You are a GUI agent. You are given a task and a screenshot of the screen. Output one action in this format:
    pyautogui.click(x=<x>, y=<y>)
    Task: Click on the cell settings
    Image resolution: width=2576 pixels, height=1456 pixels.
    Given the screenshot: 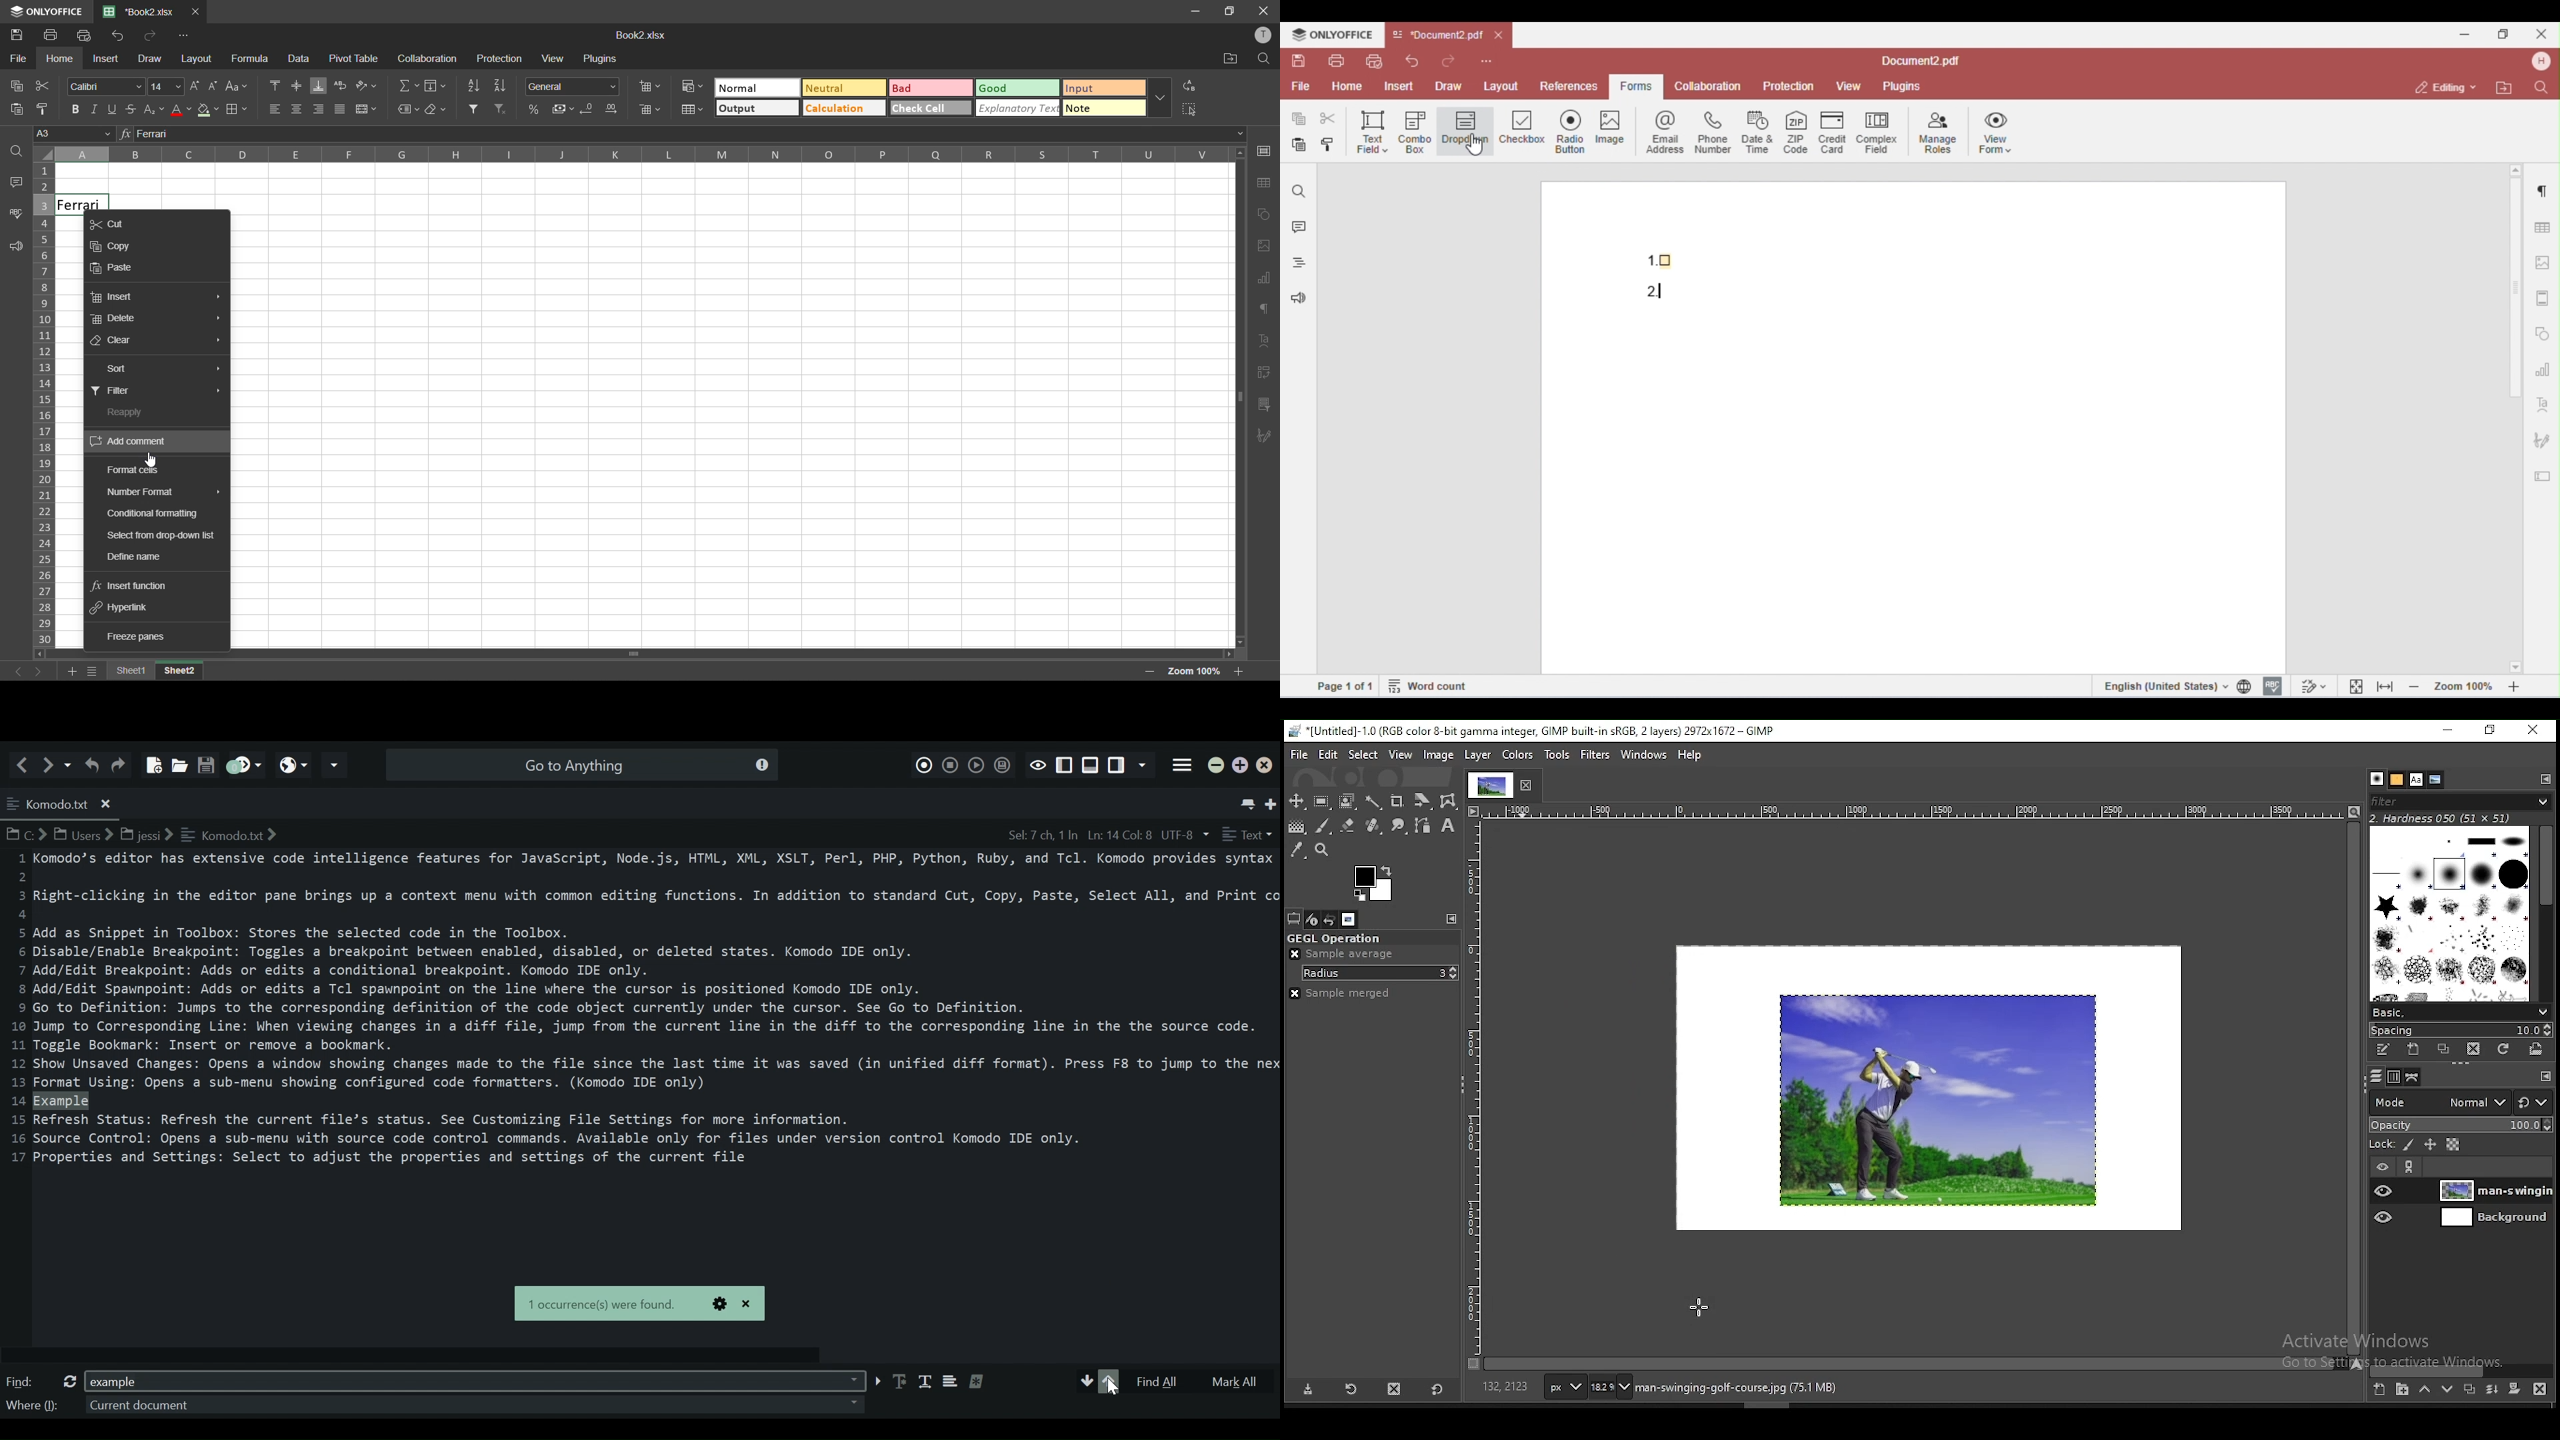 What is the action you would take?
    pyautogui.click(x=1265, y=151)
    